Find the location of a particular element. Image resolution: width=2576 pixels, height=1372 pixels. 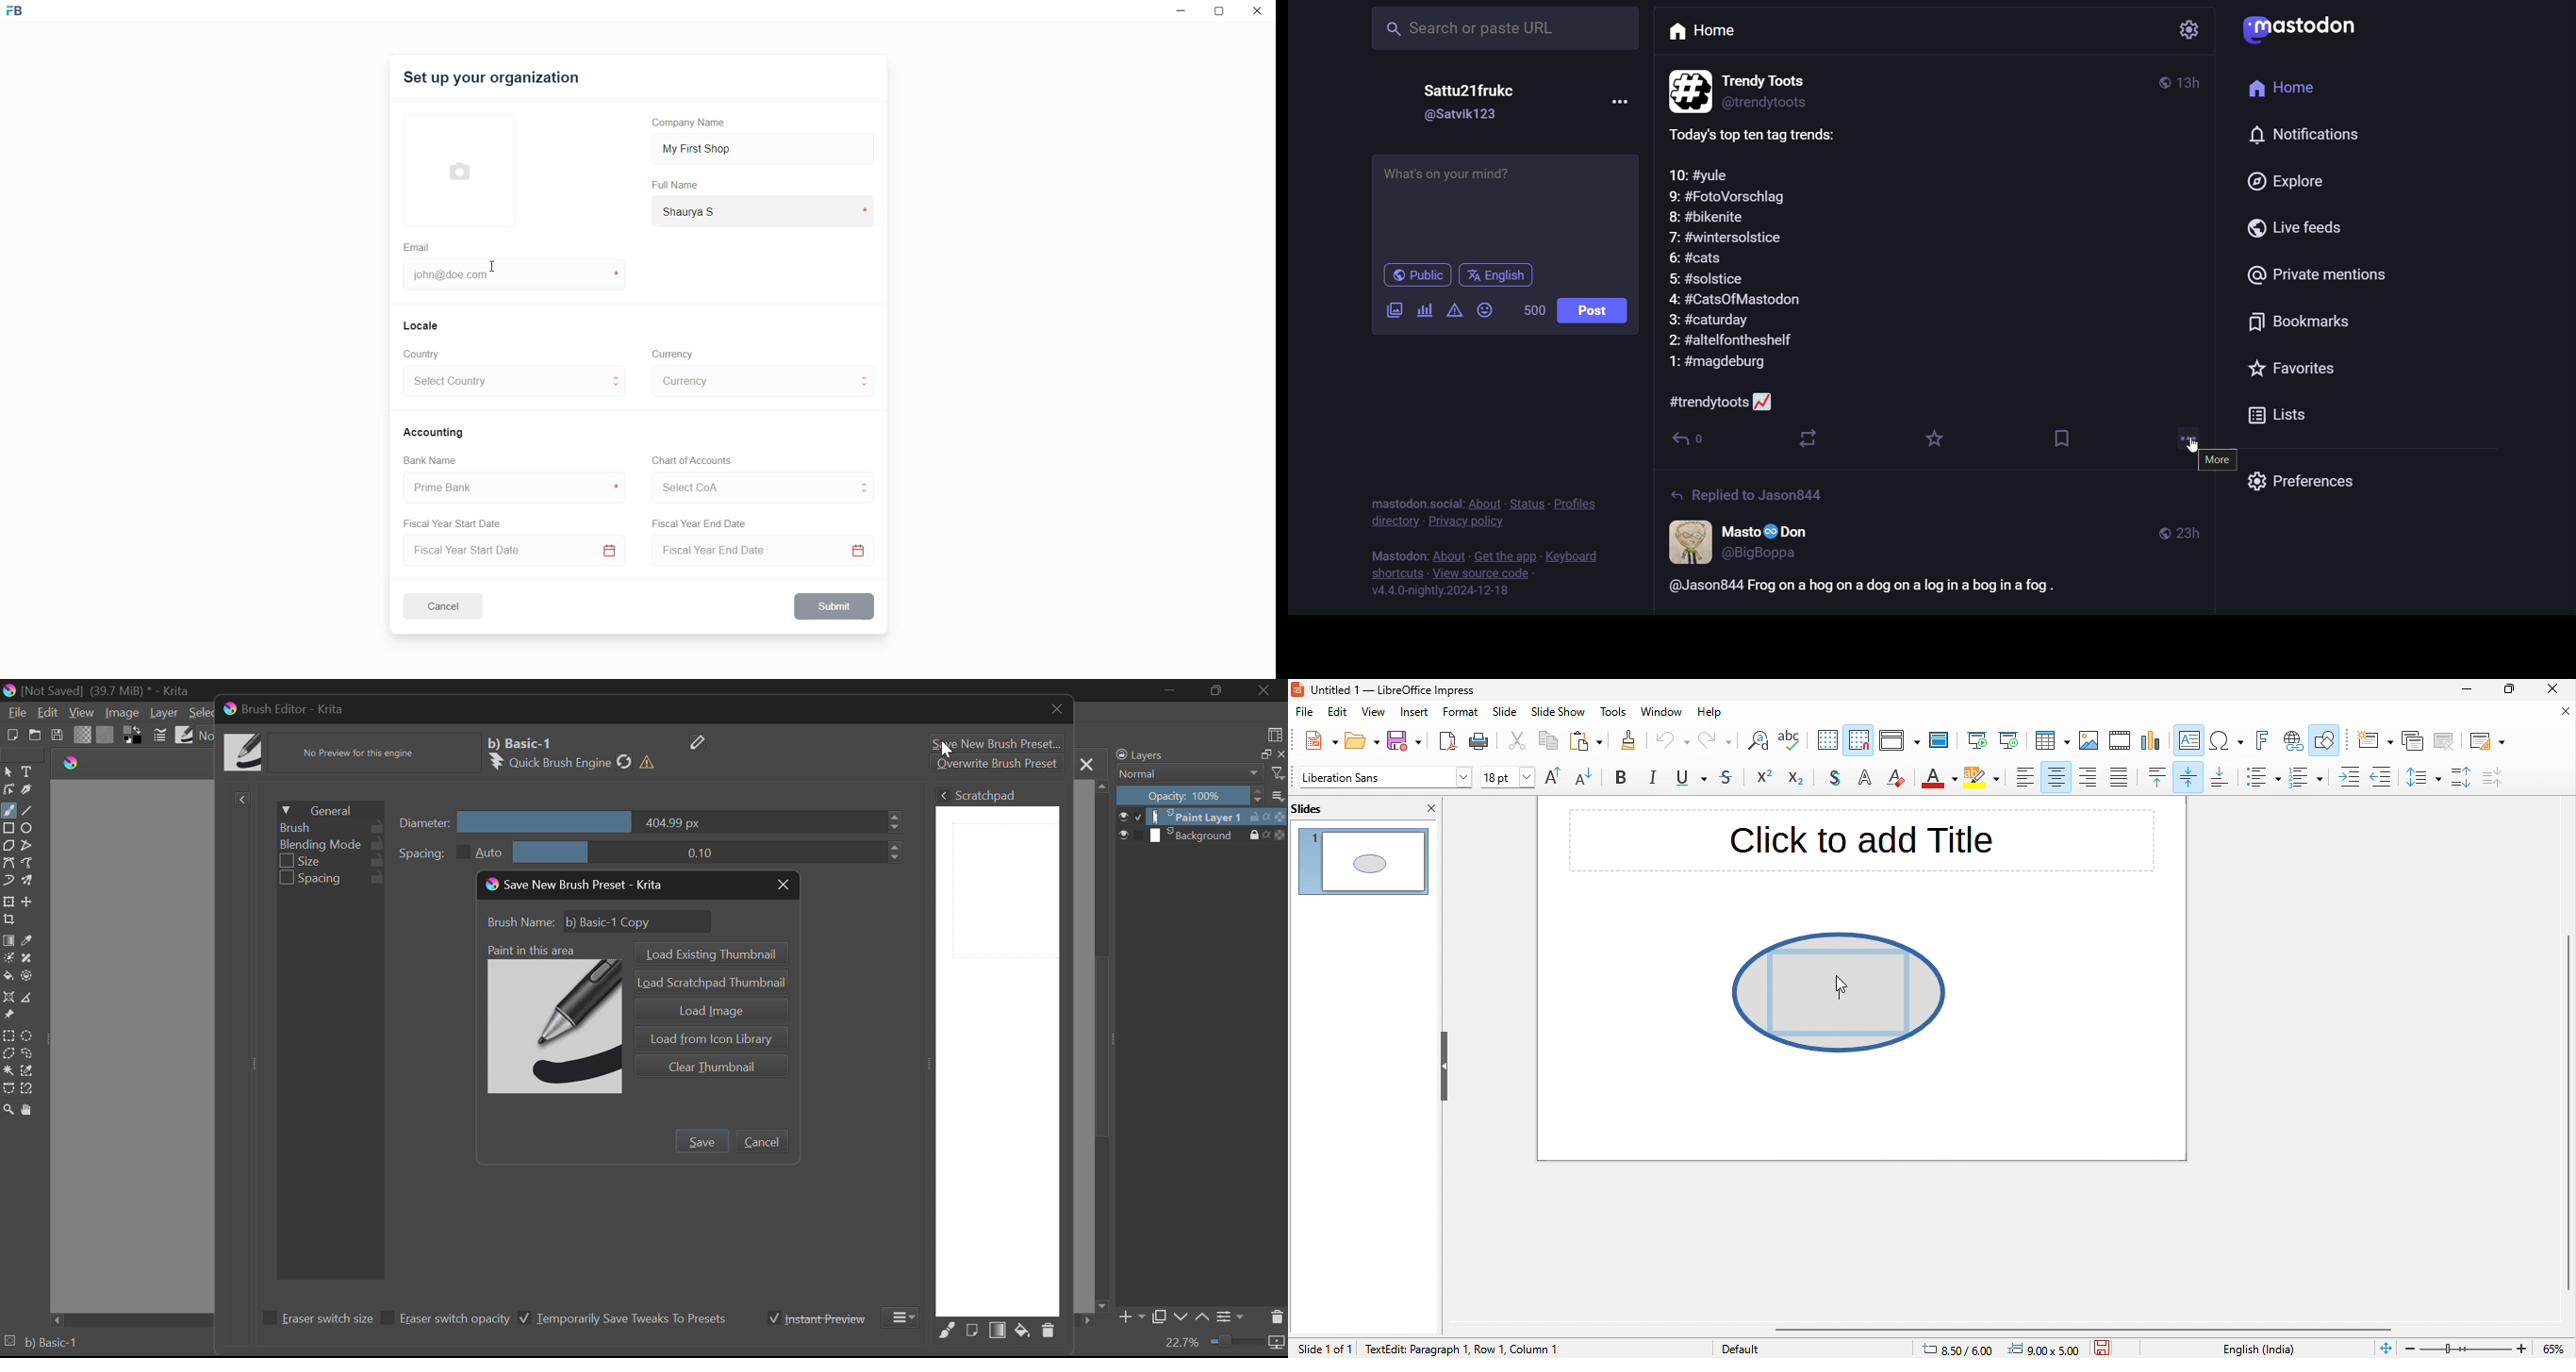

edit is located at coordinates (1339, 713).